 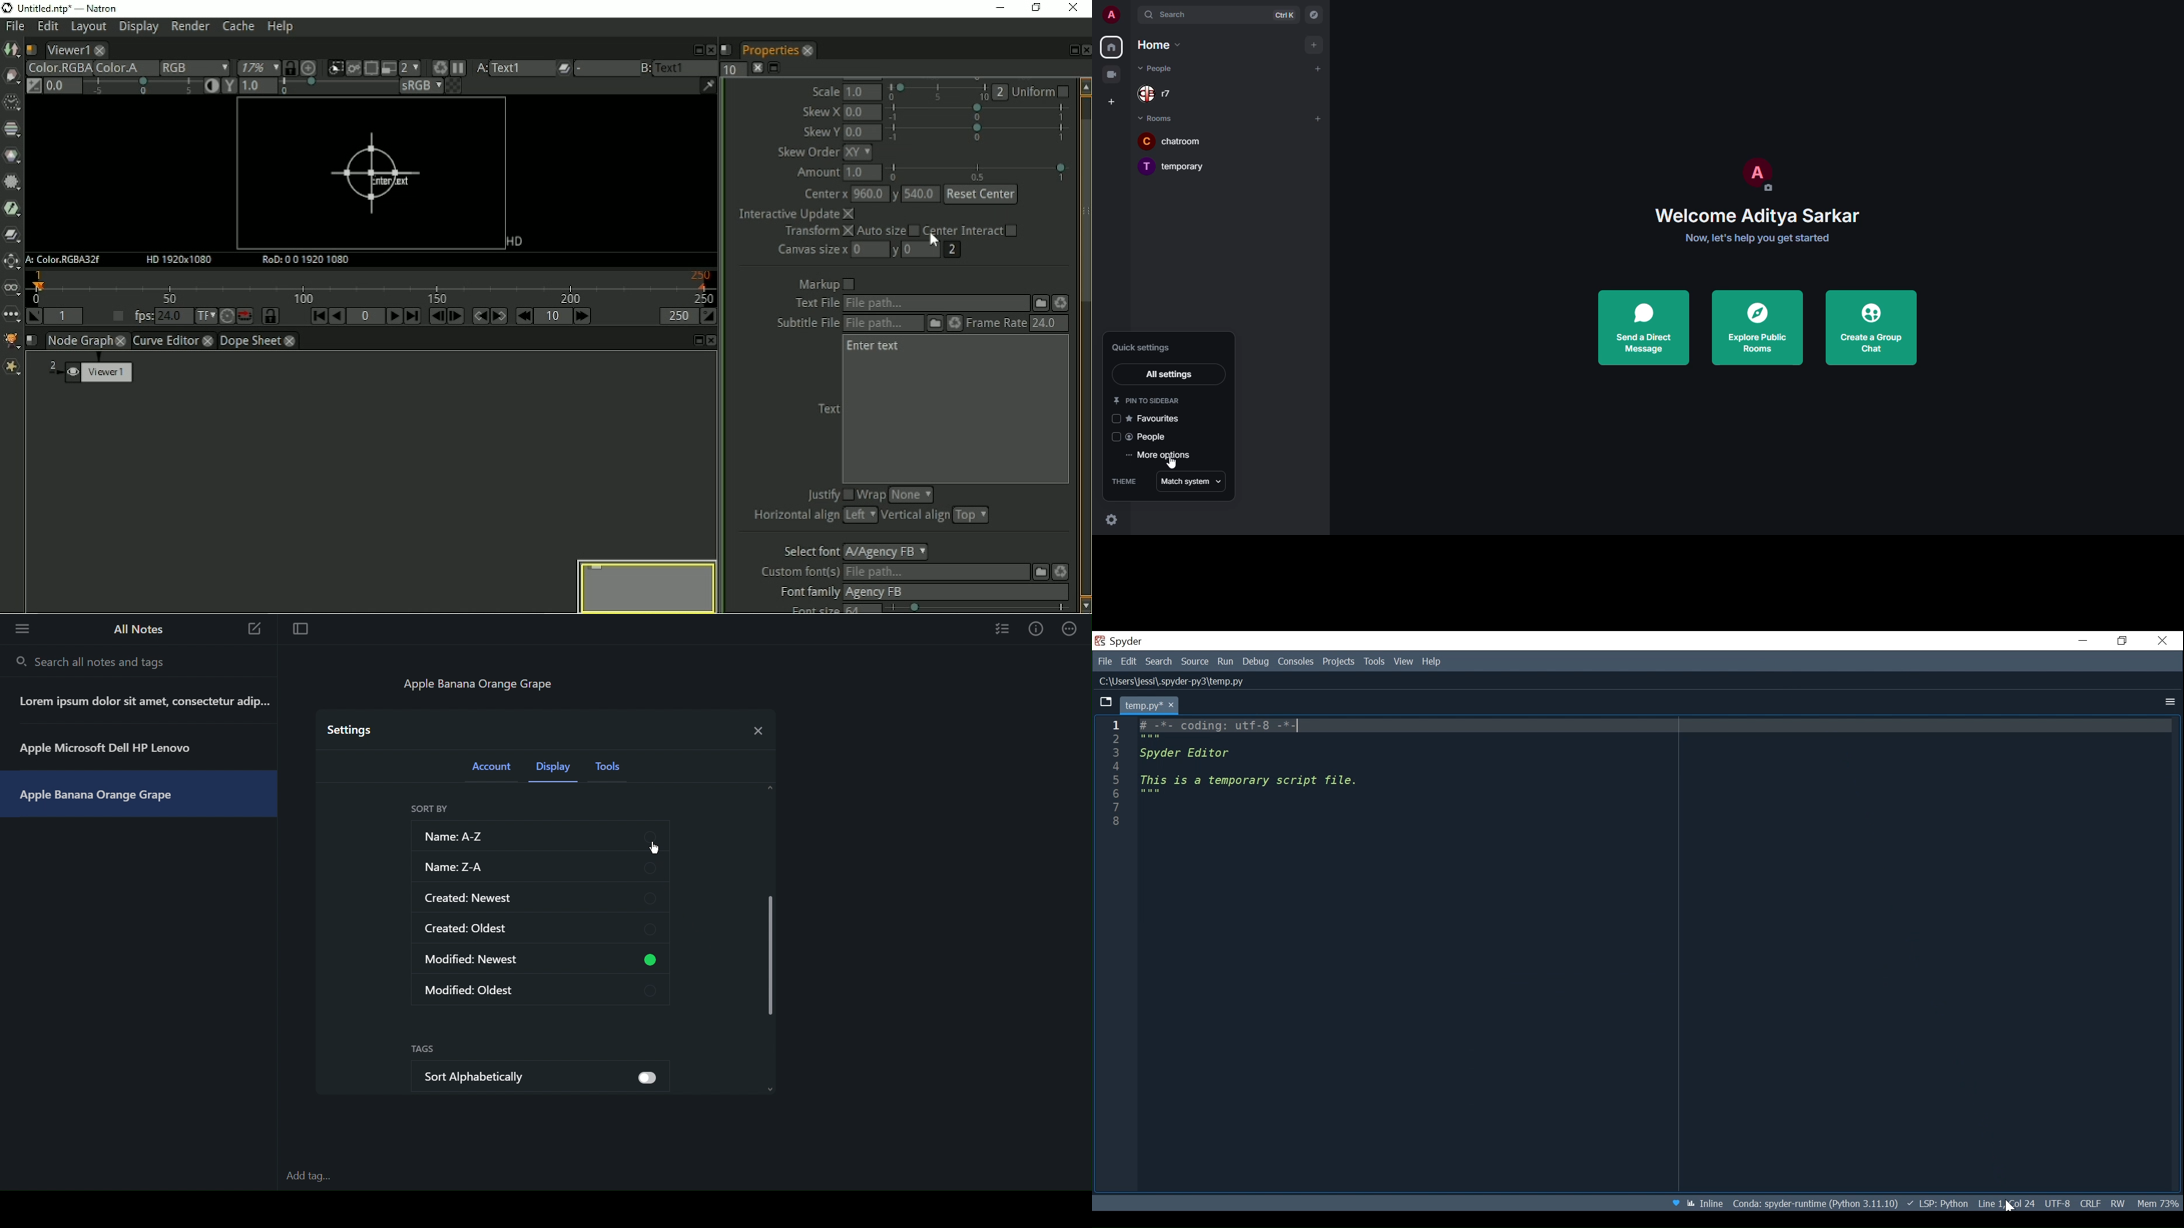 What do you see at coordinates (351, 729) in the screenshot?
I see `Settings` at bounding box center [351, 729].